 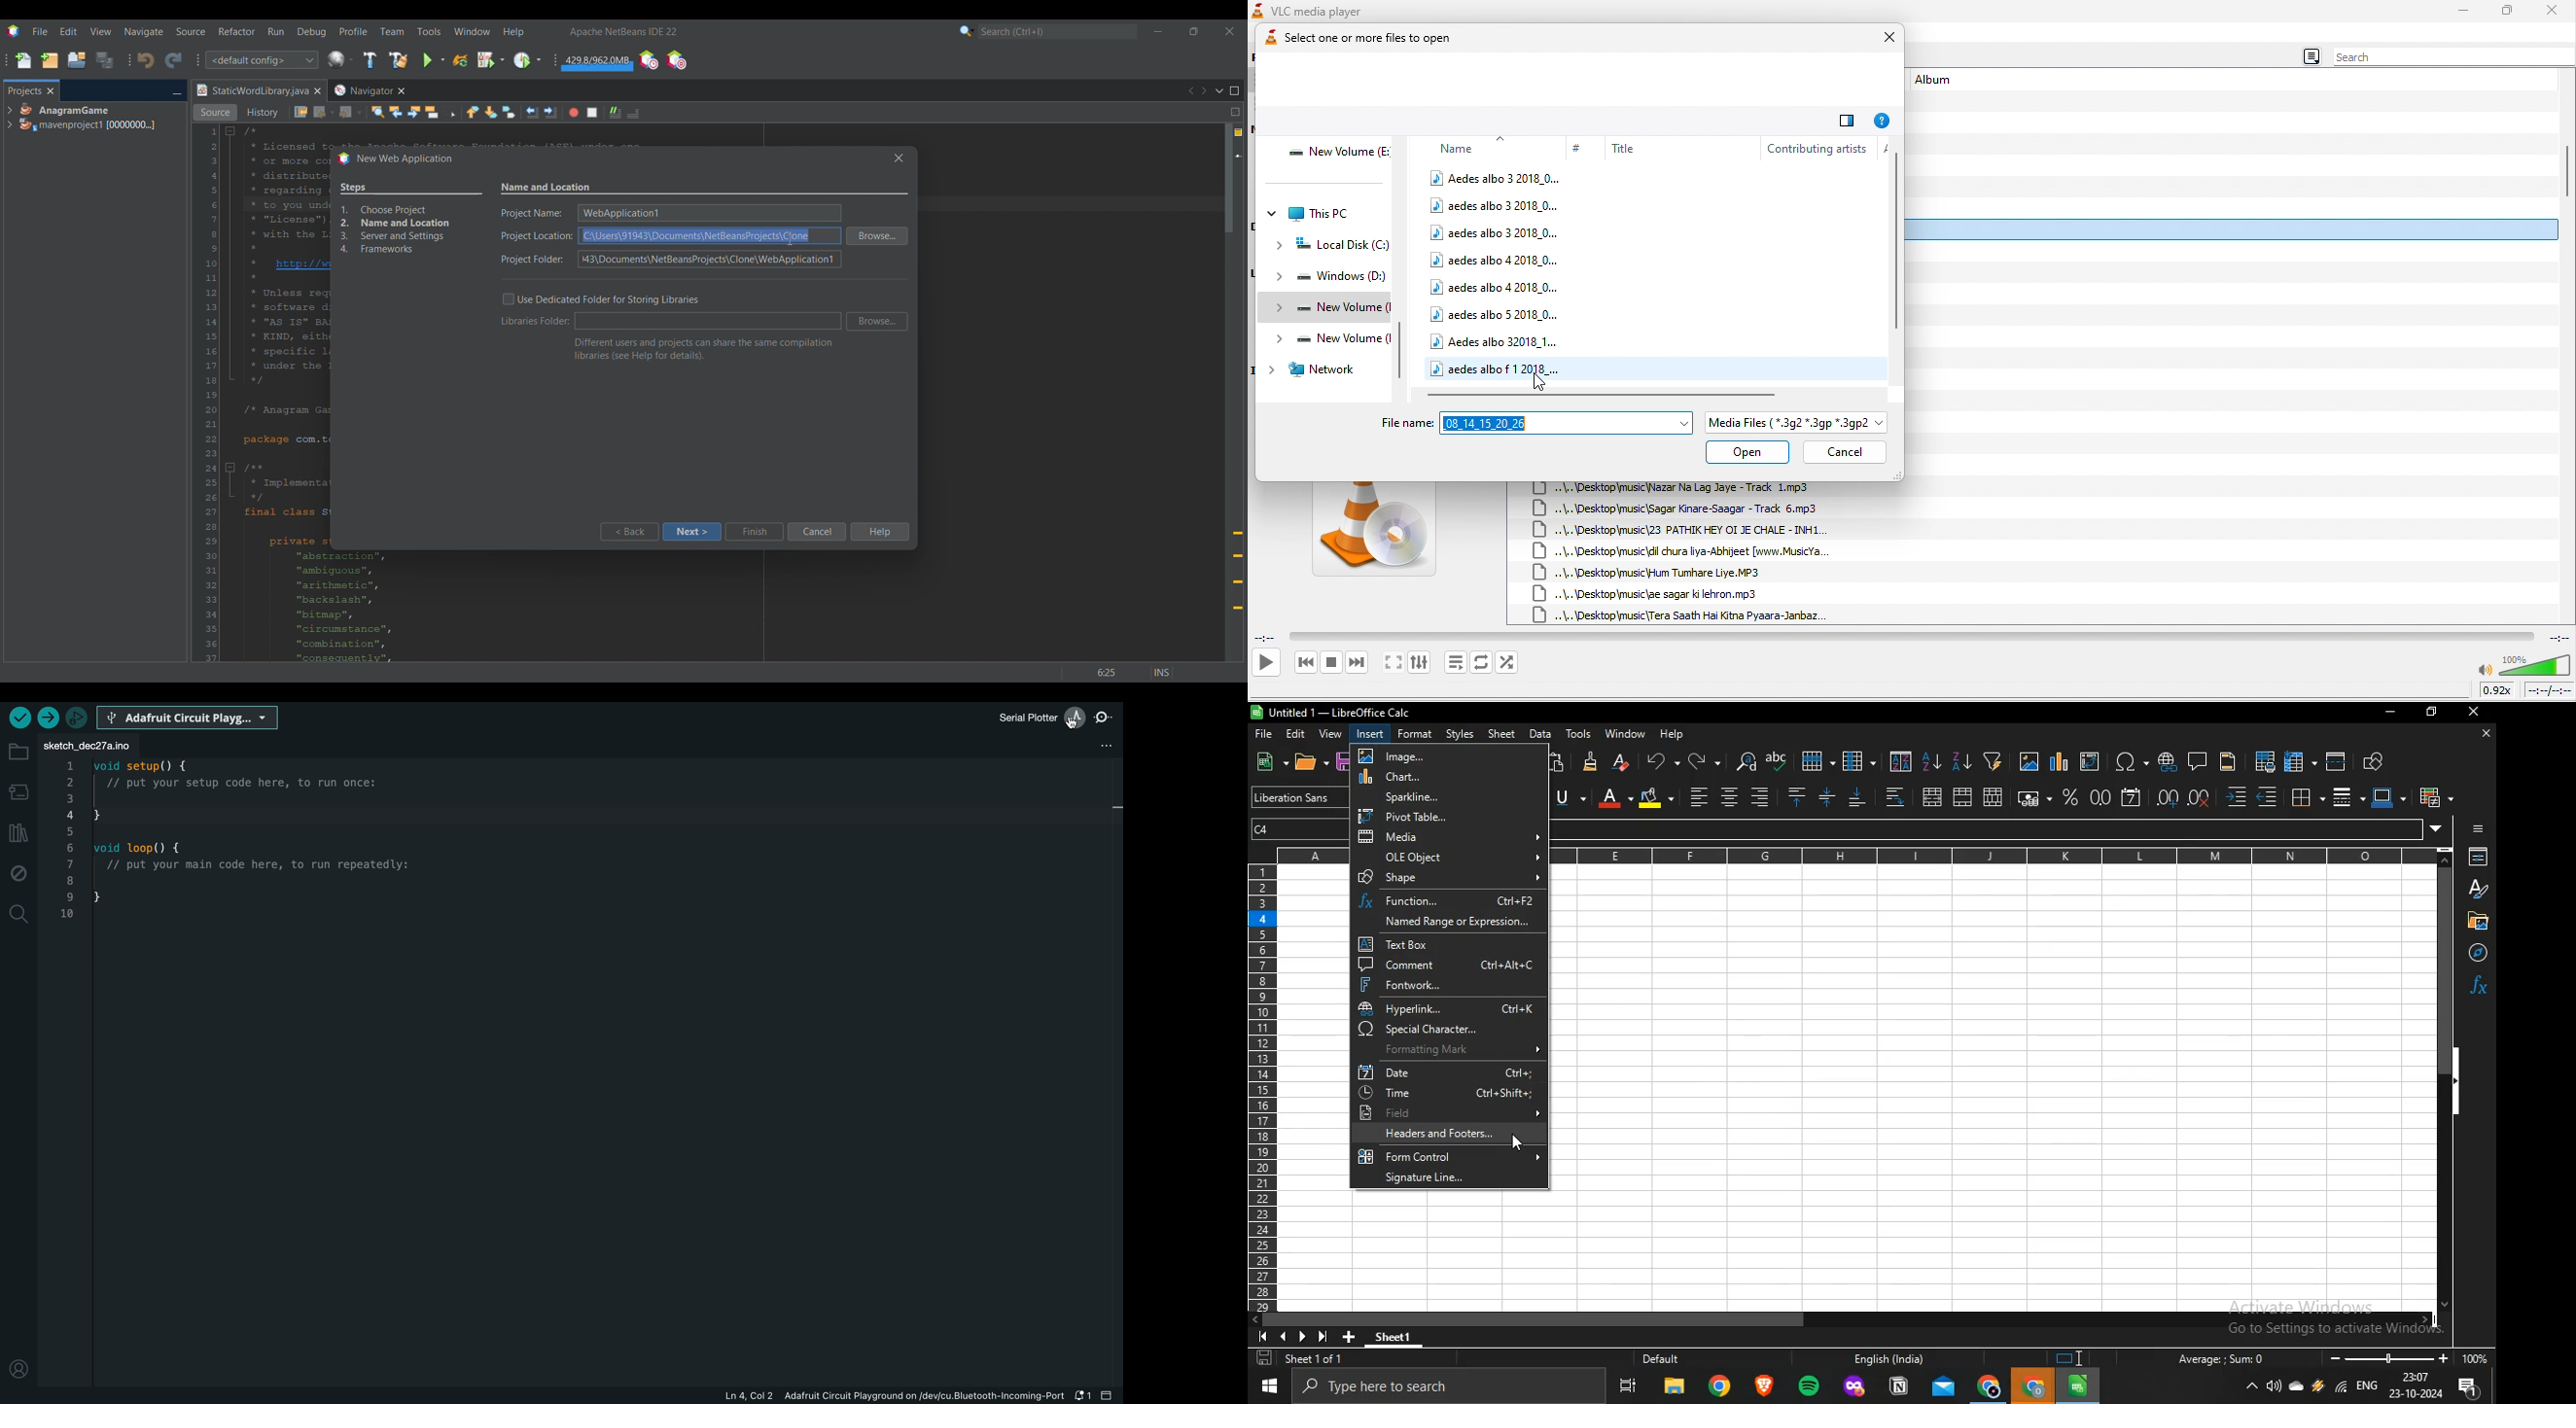 I want to click on chart, so click(x=1441, y=777).